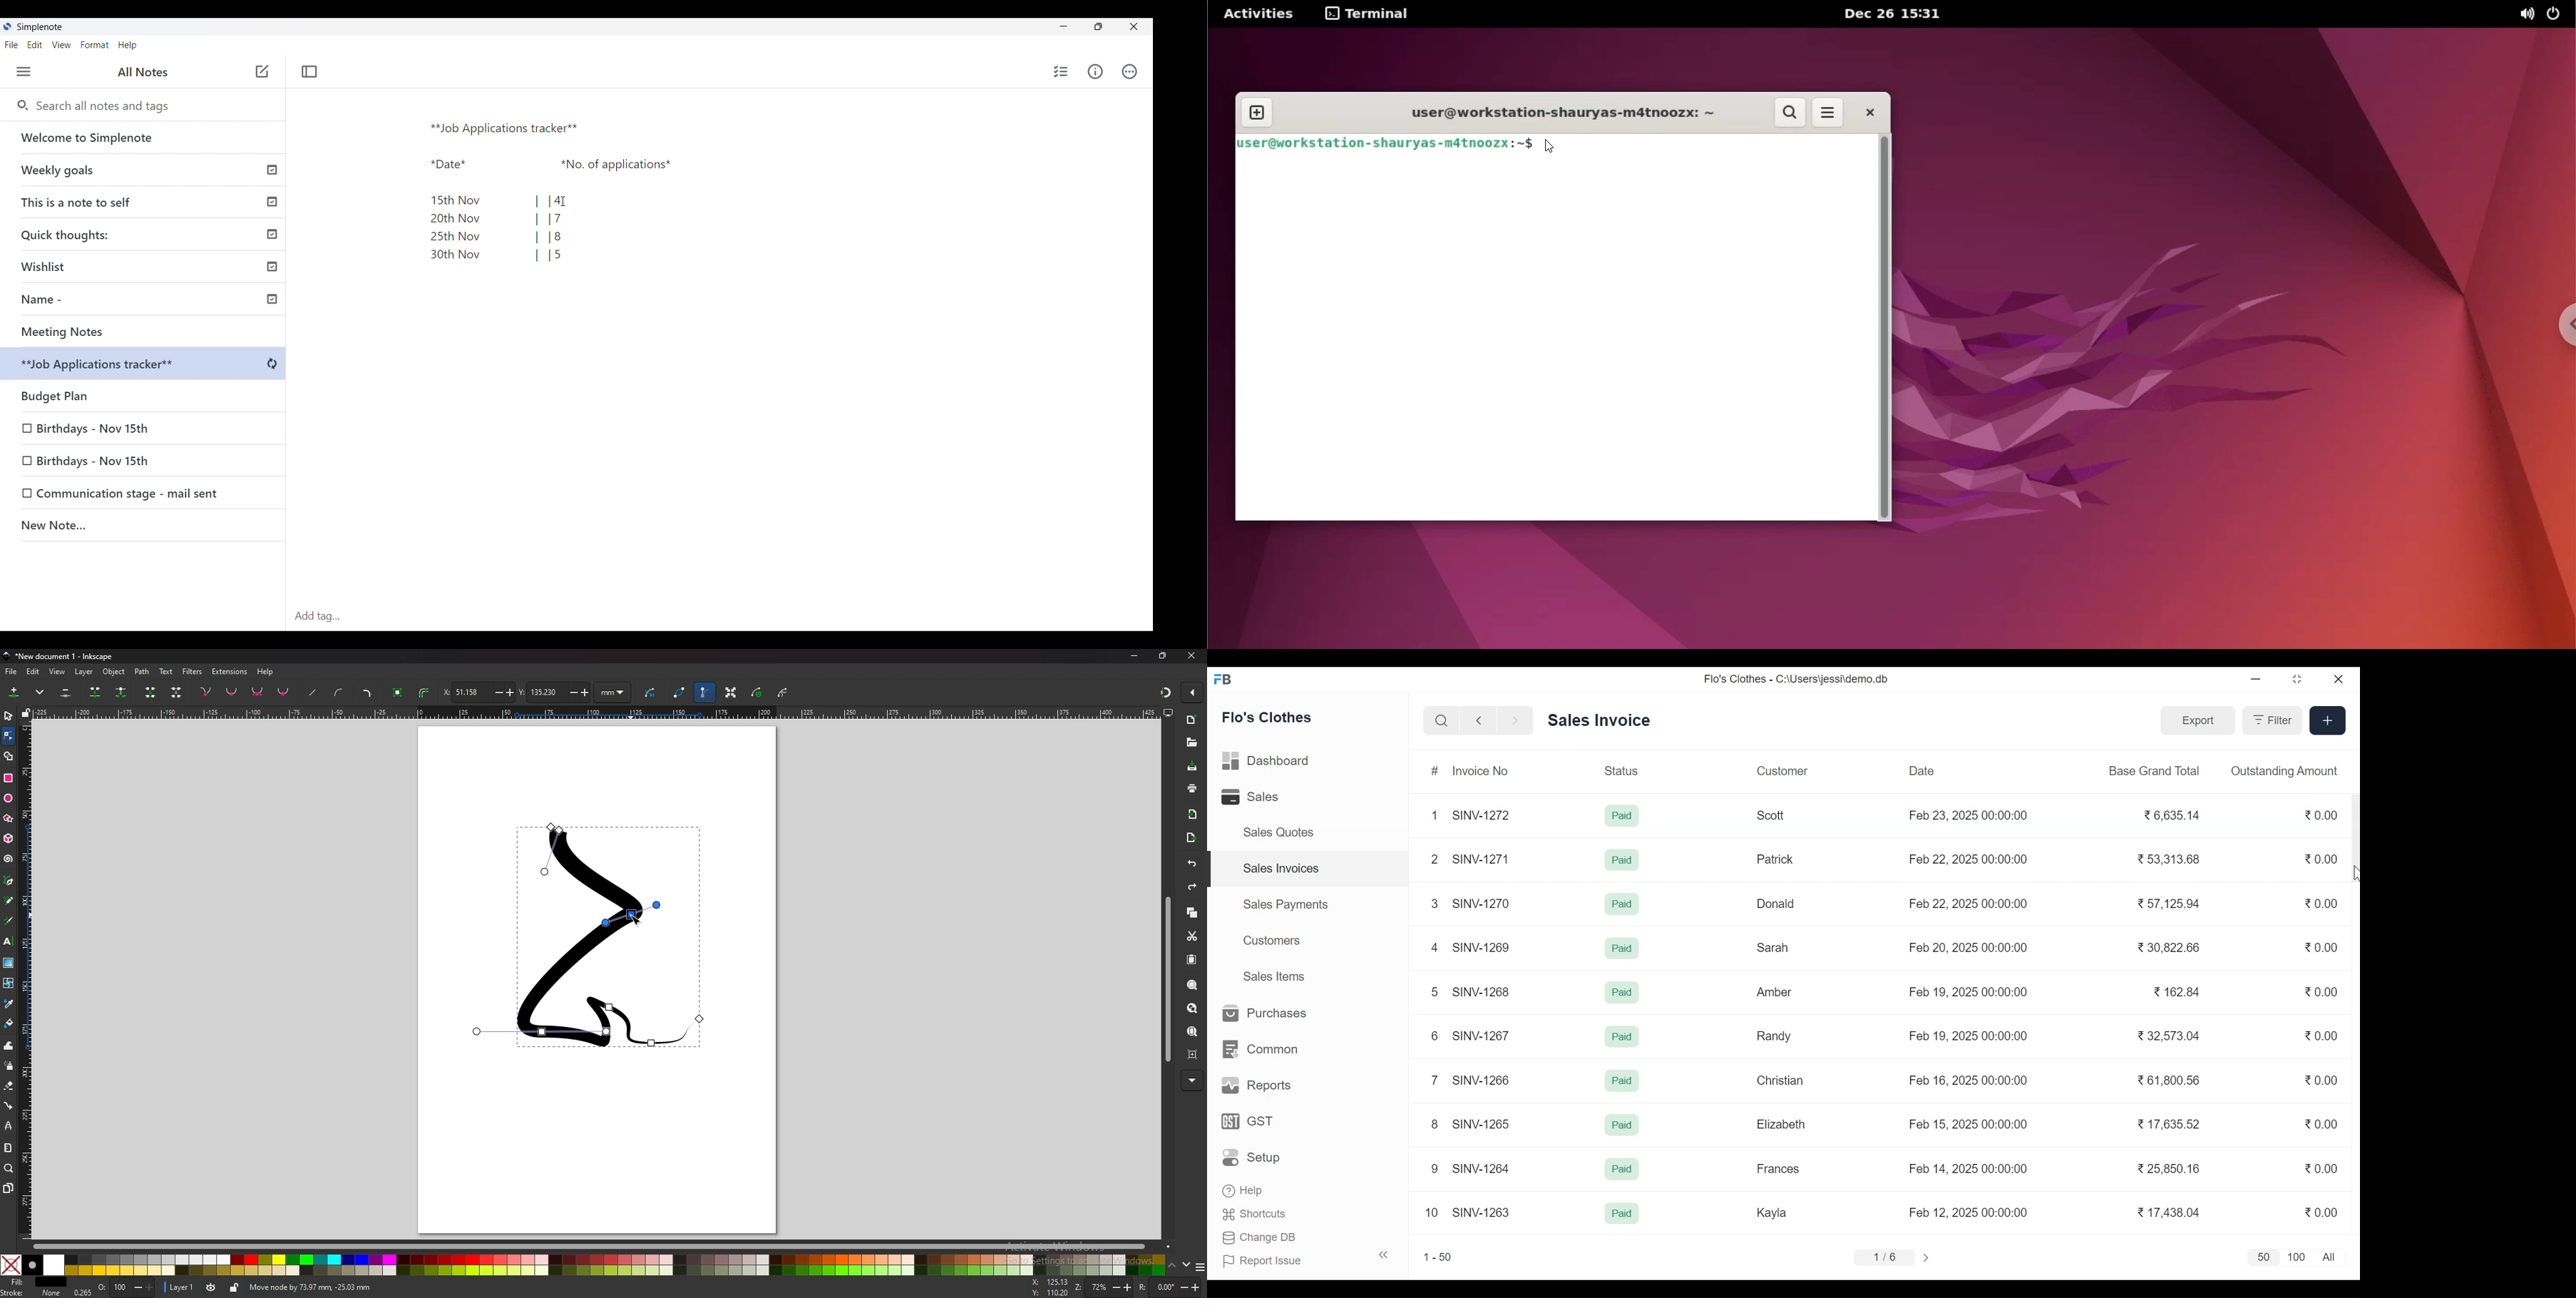 This screenshot has height=1316, width=2576. I want to click on Minimize, so click(1064, 26).